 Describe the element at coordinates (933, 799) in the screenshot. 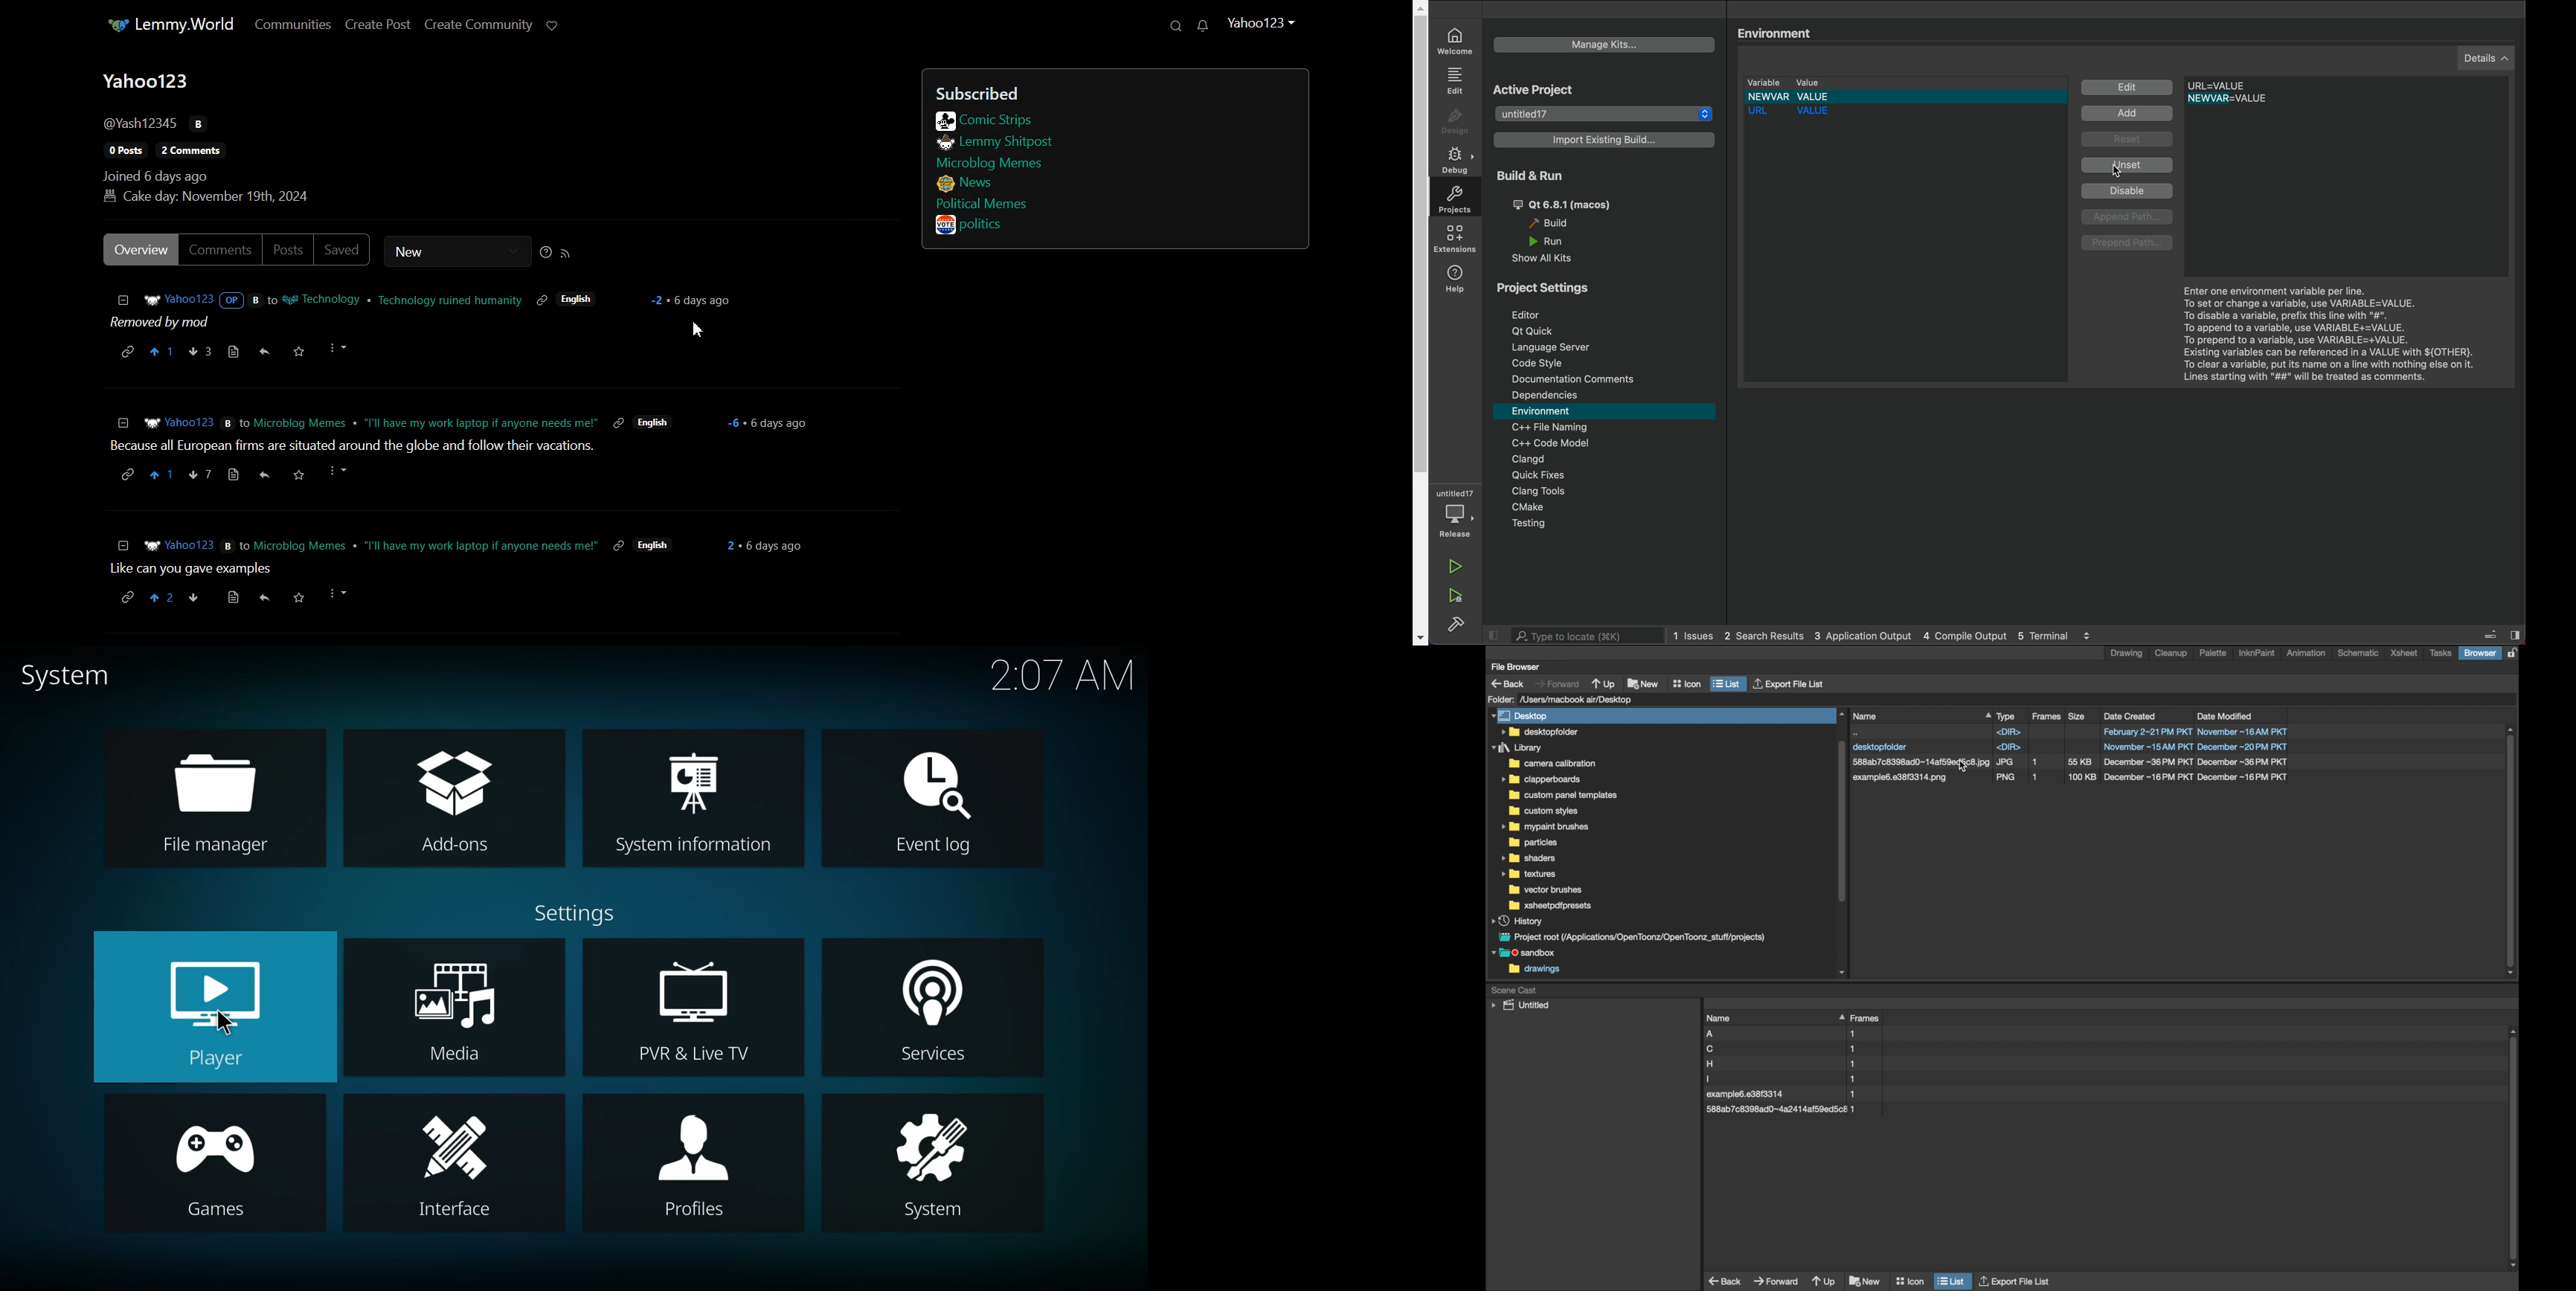

I see `event log` at that location.